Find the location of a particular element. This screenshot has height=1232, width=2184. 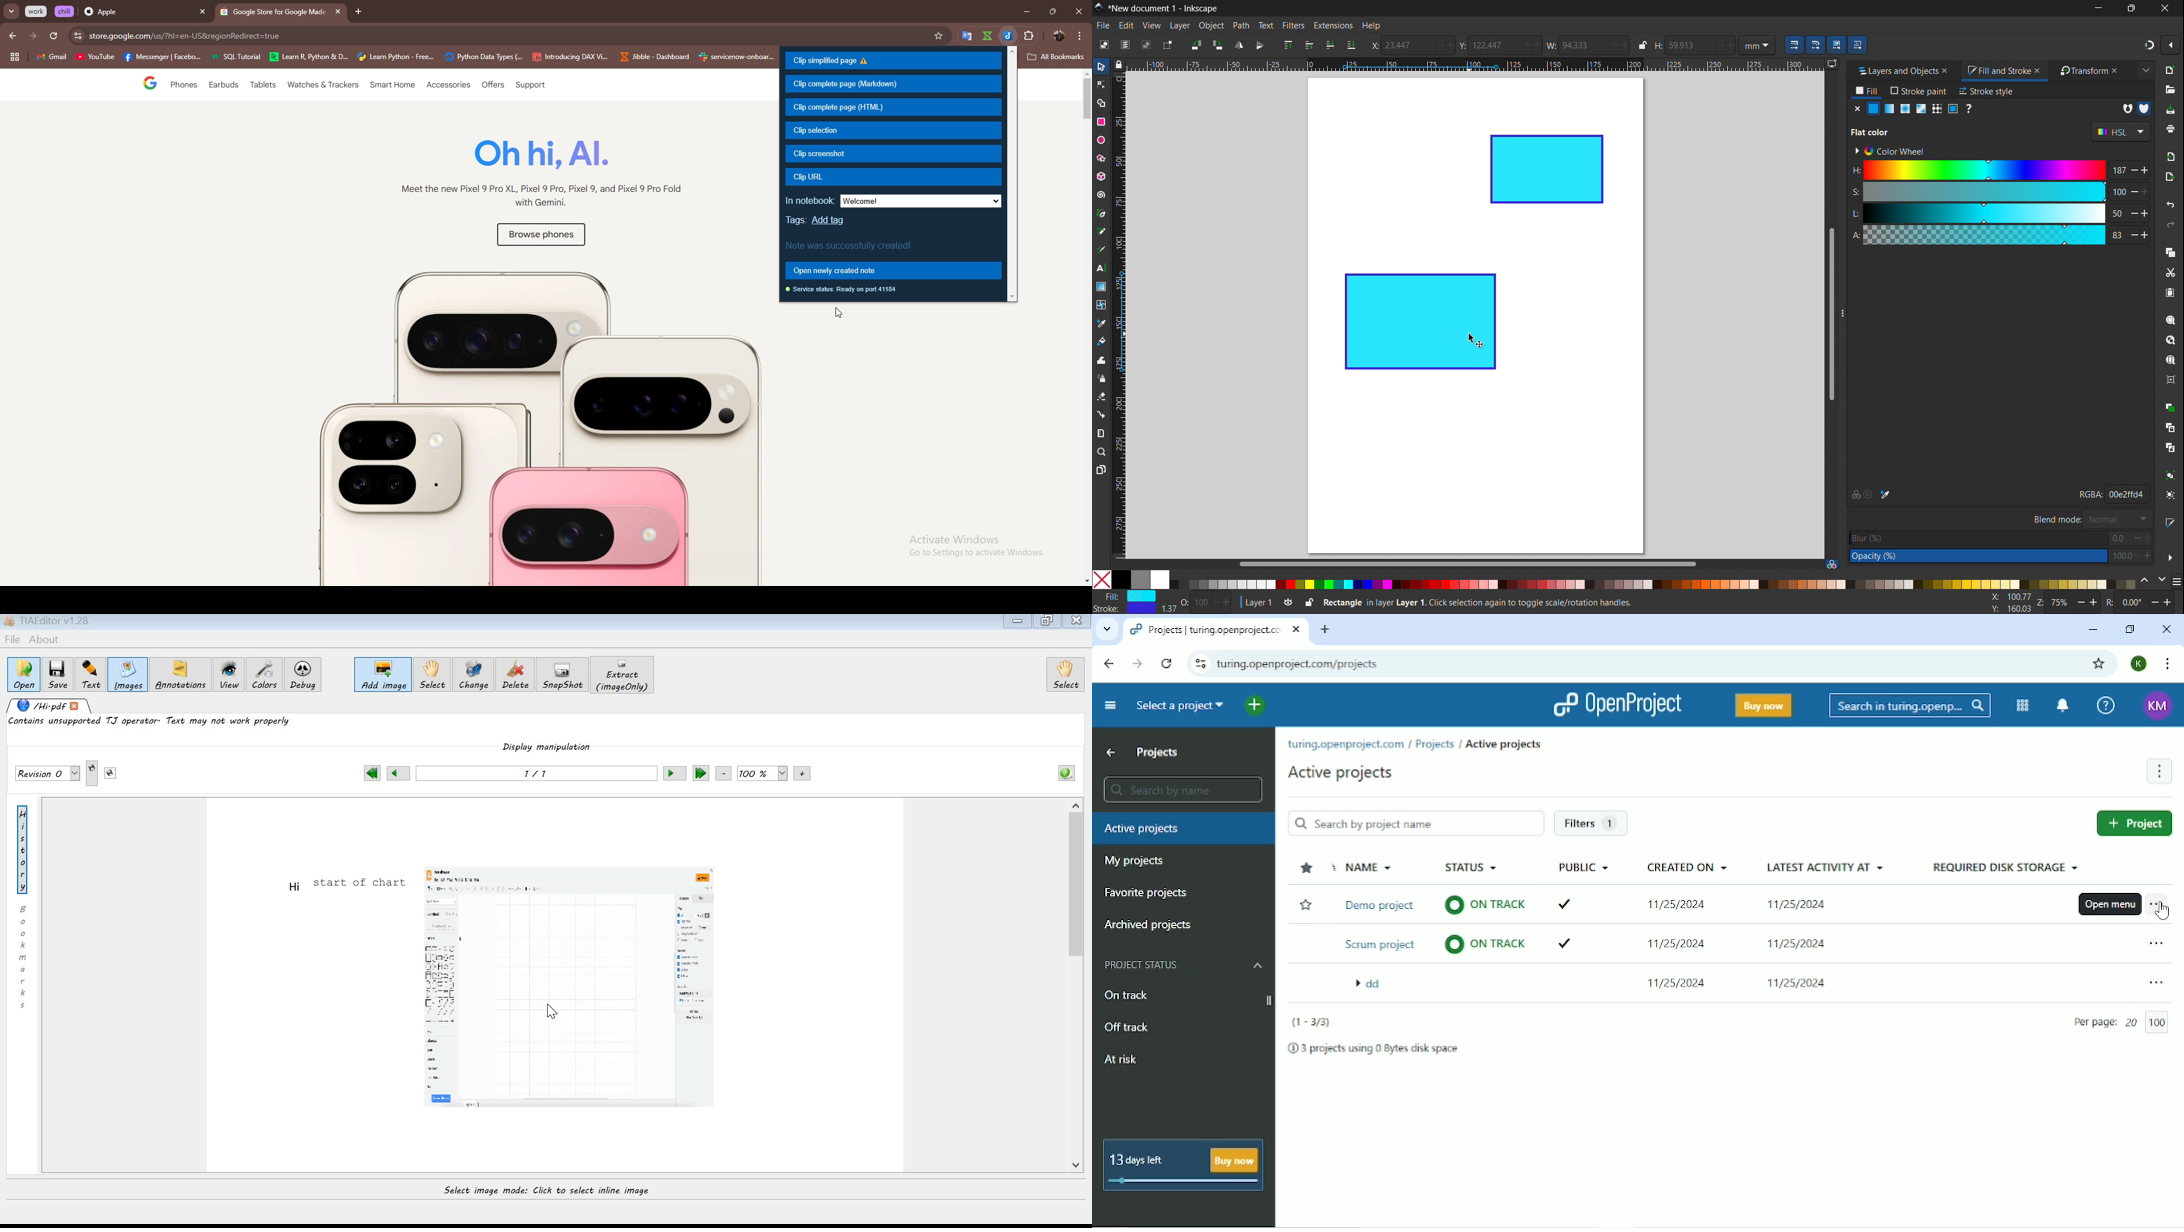

jibble  is located at coordinates (1007, 36).